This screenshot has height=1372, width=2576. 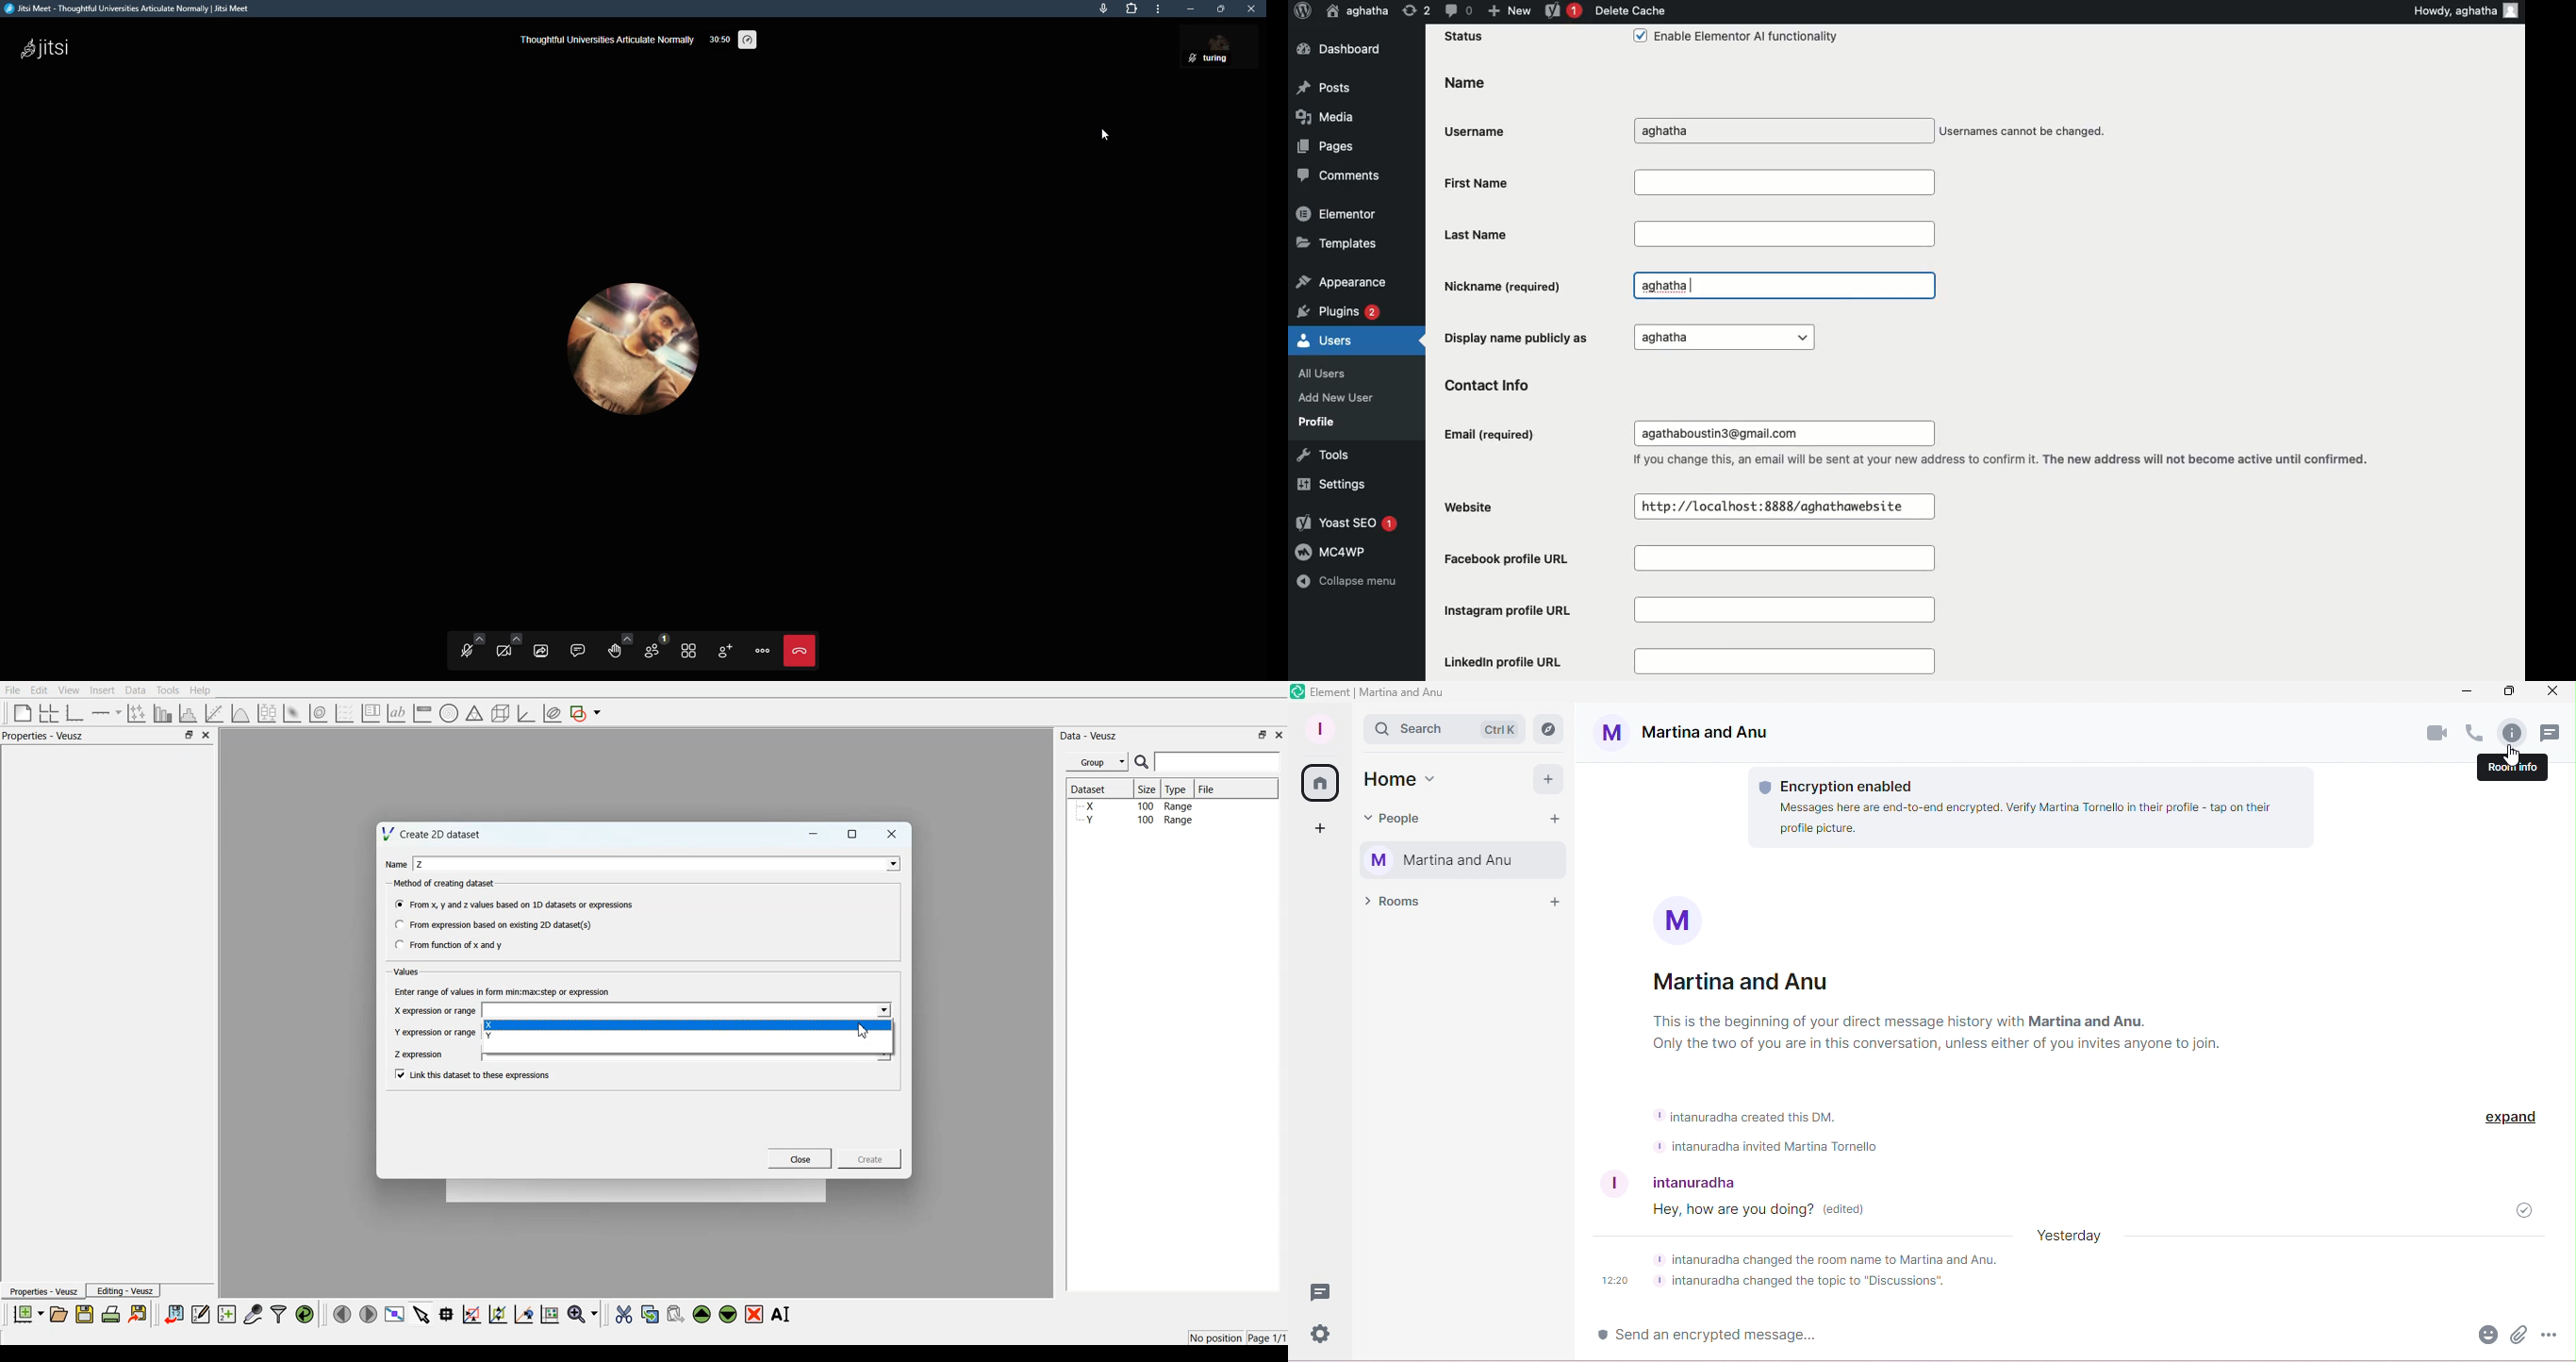 I want to click on Media, so click(x=1323, y=116).